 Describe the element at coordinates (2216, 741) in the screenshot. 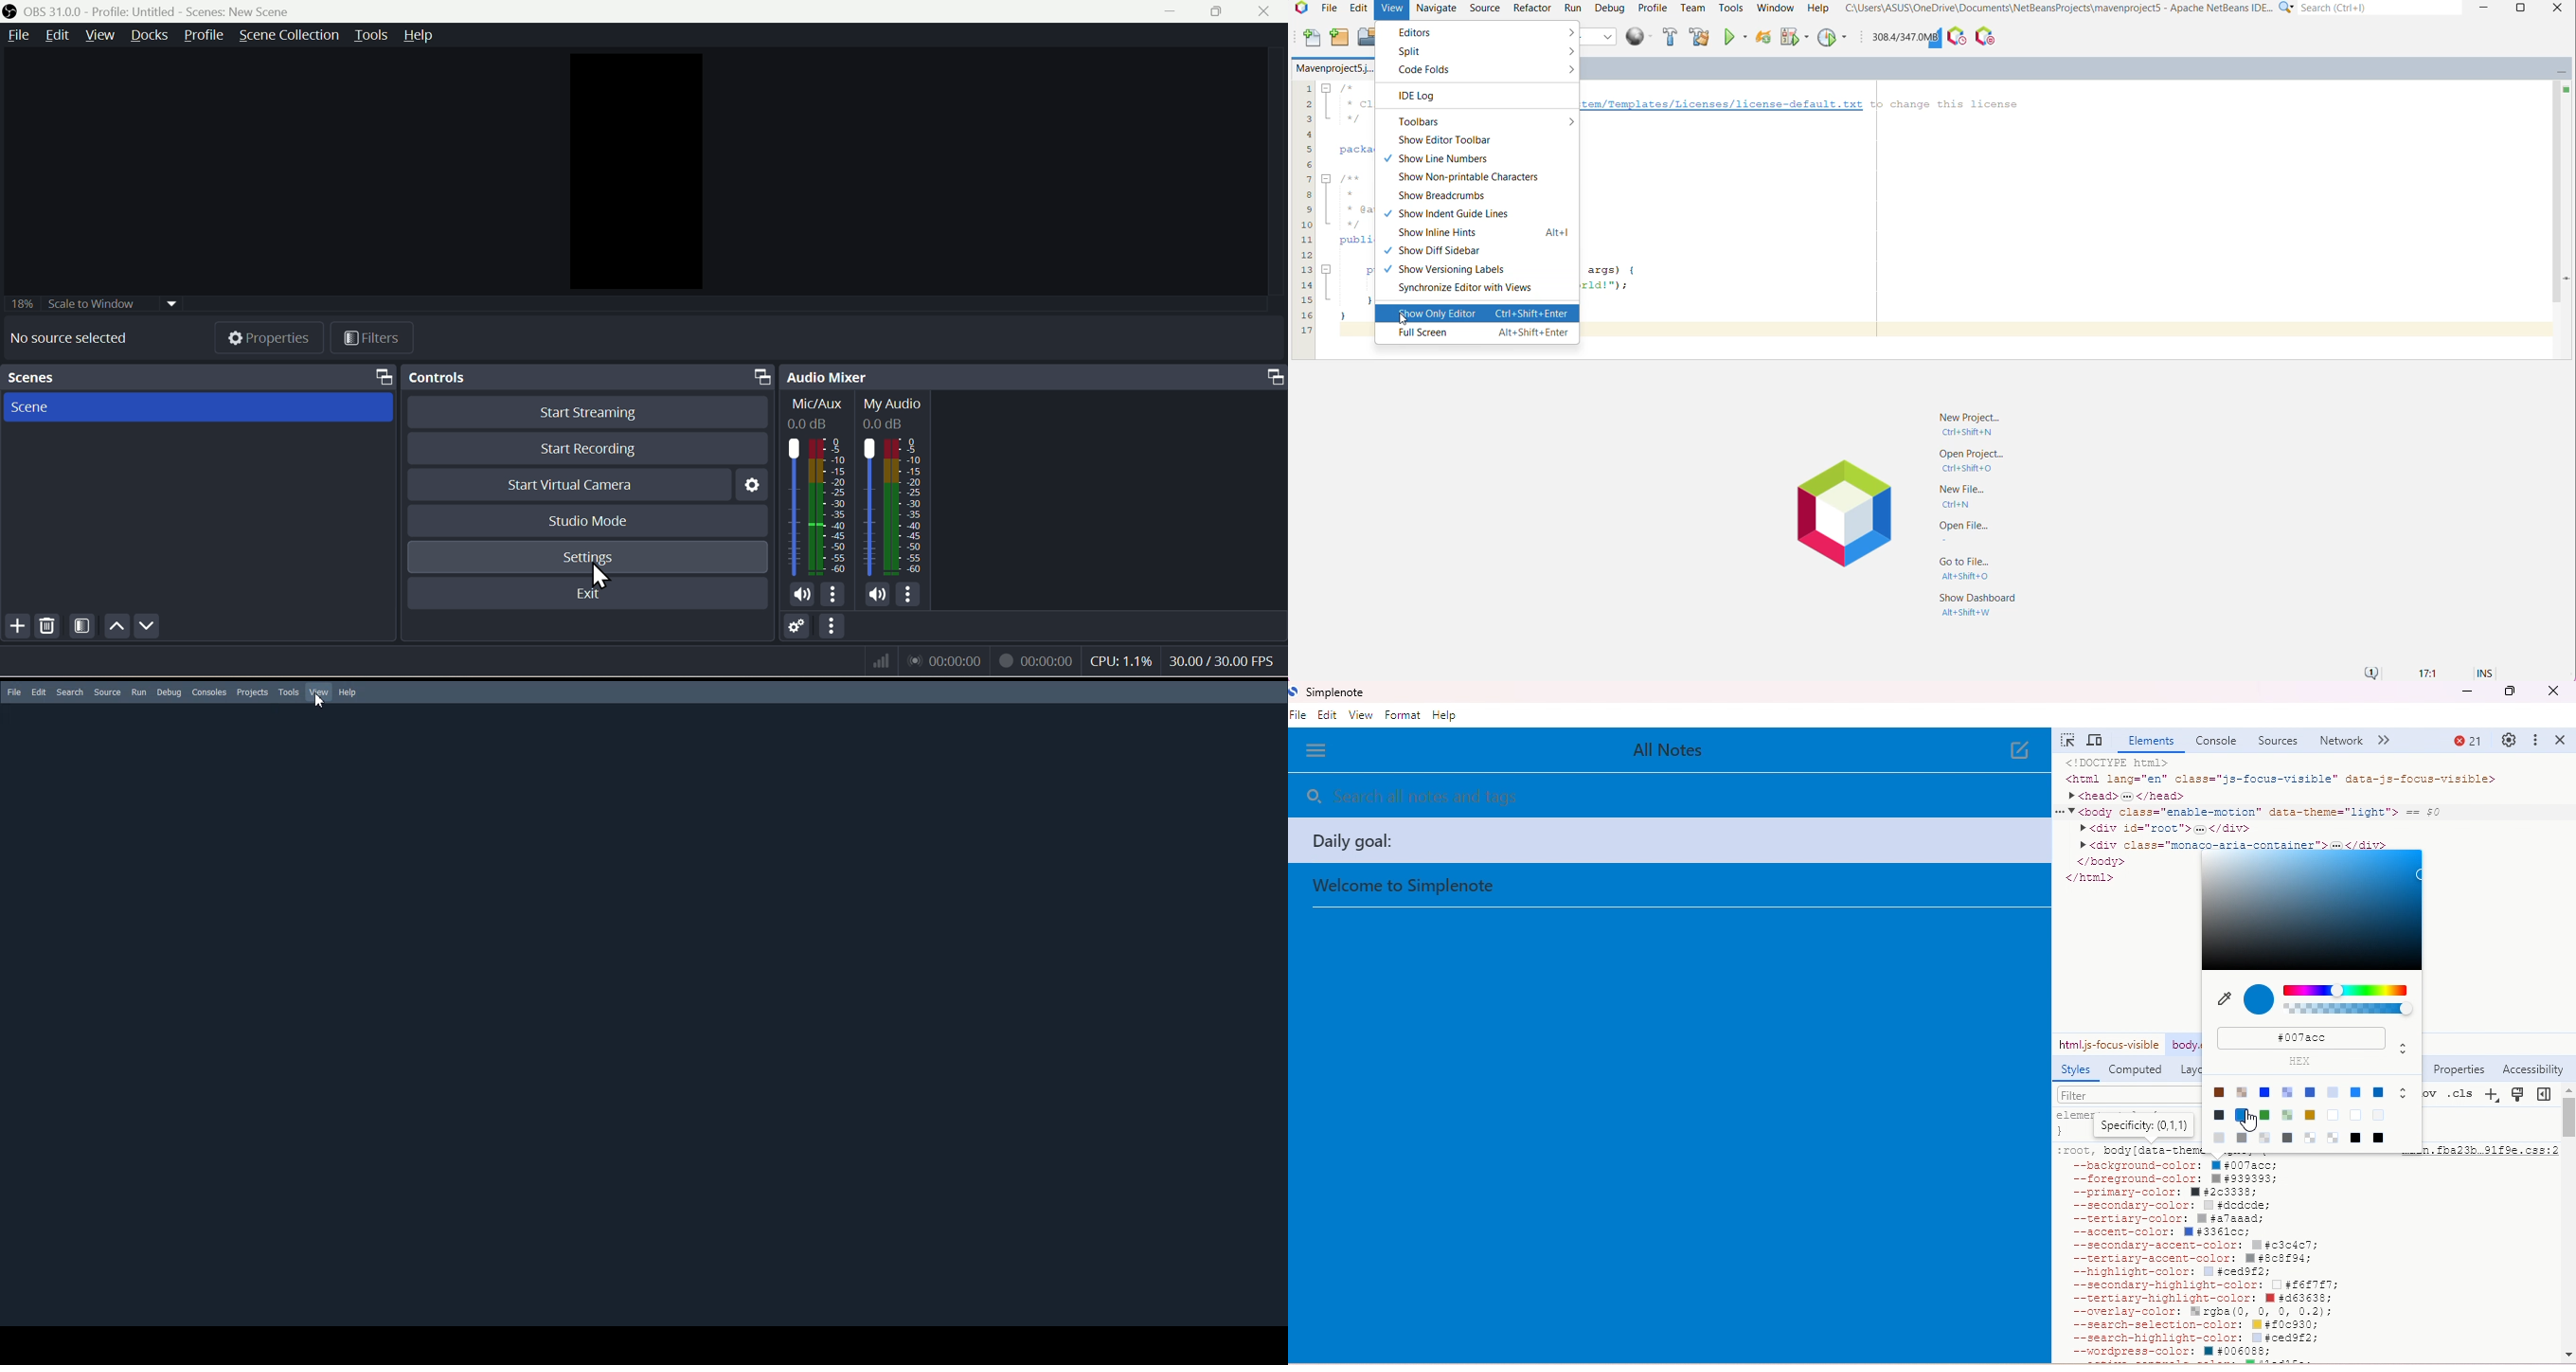

I see `console` at that location.